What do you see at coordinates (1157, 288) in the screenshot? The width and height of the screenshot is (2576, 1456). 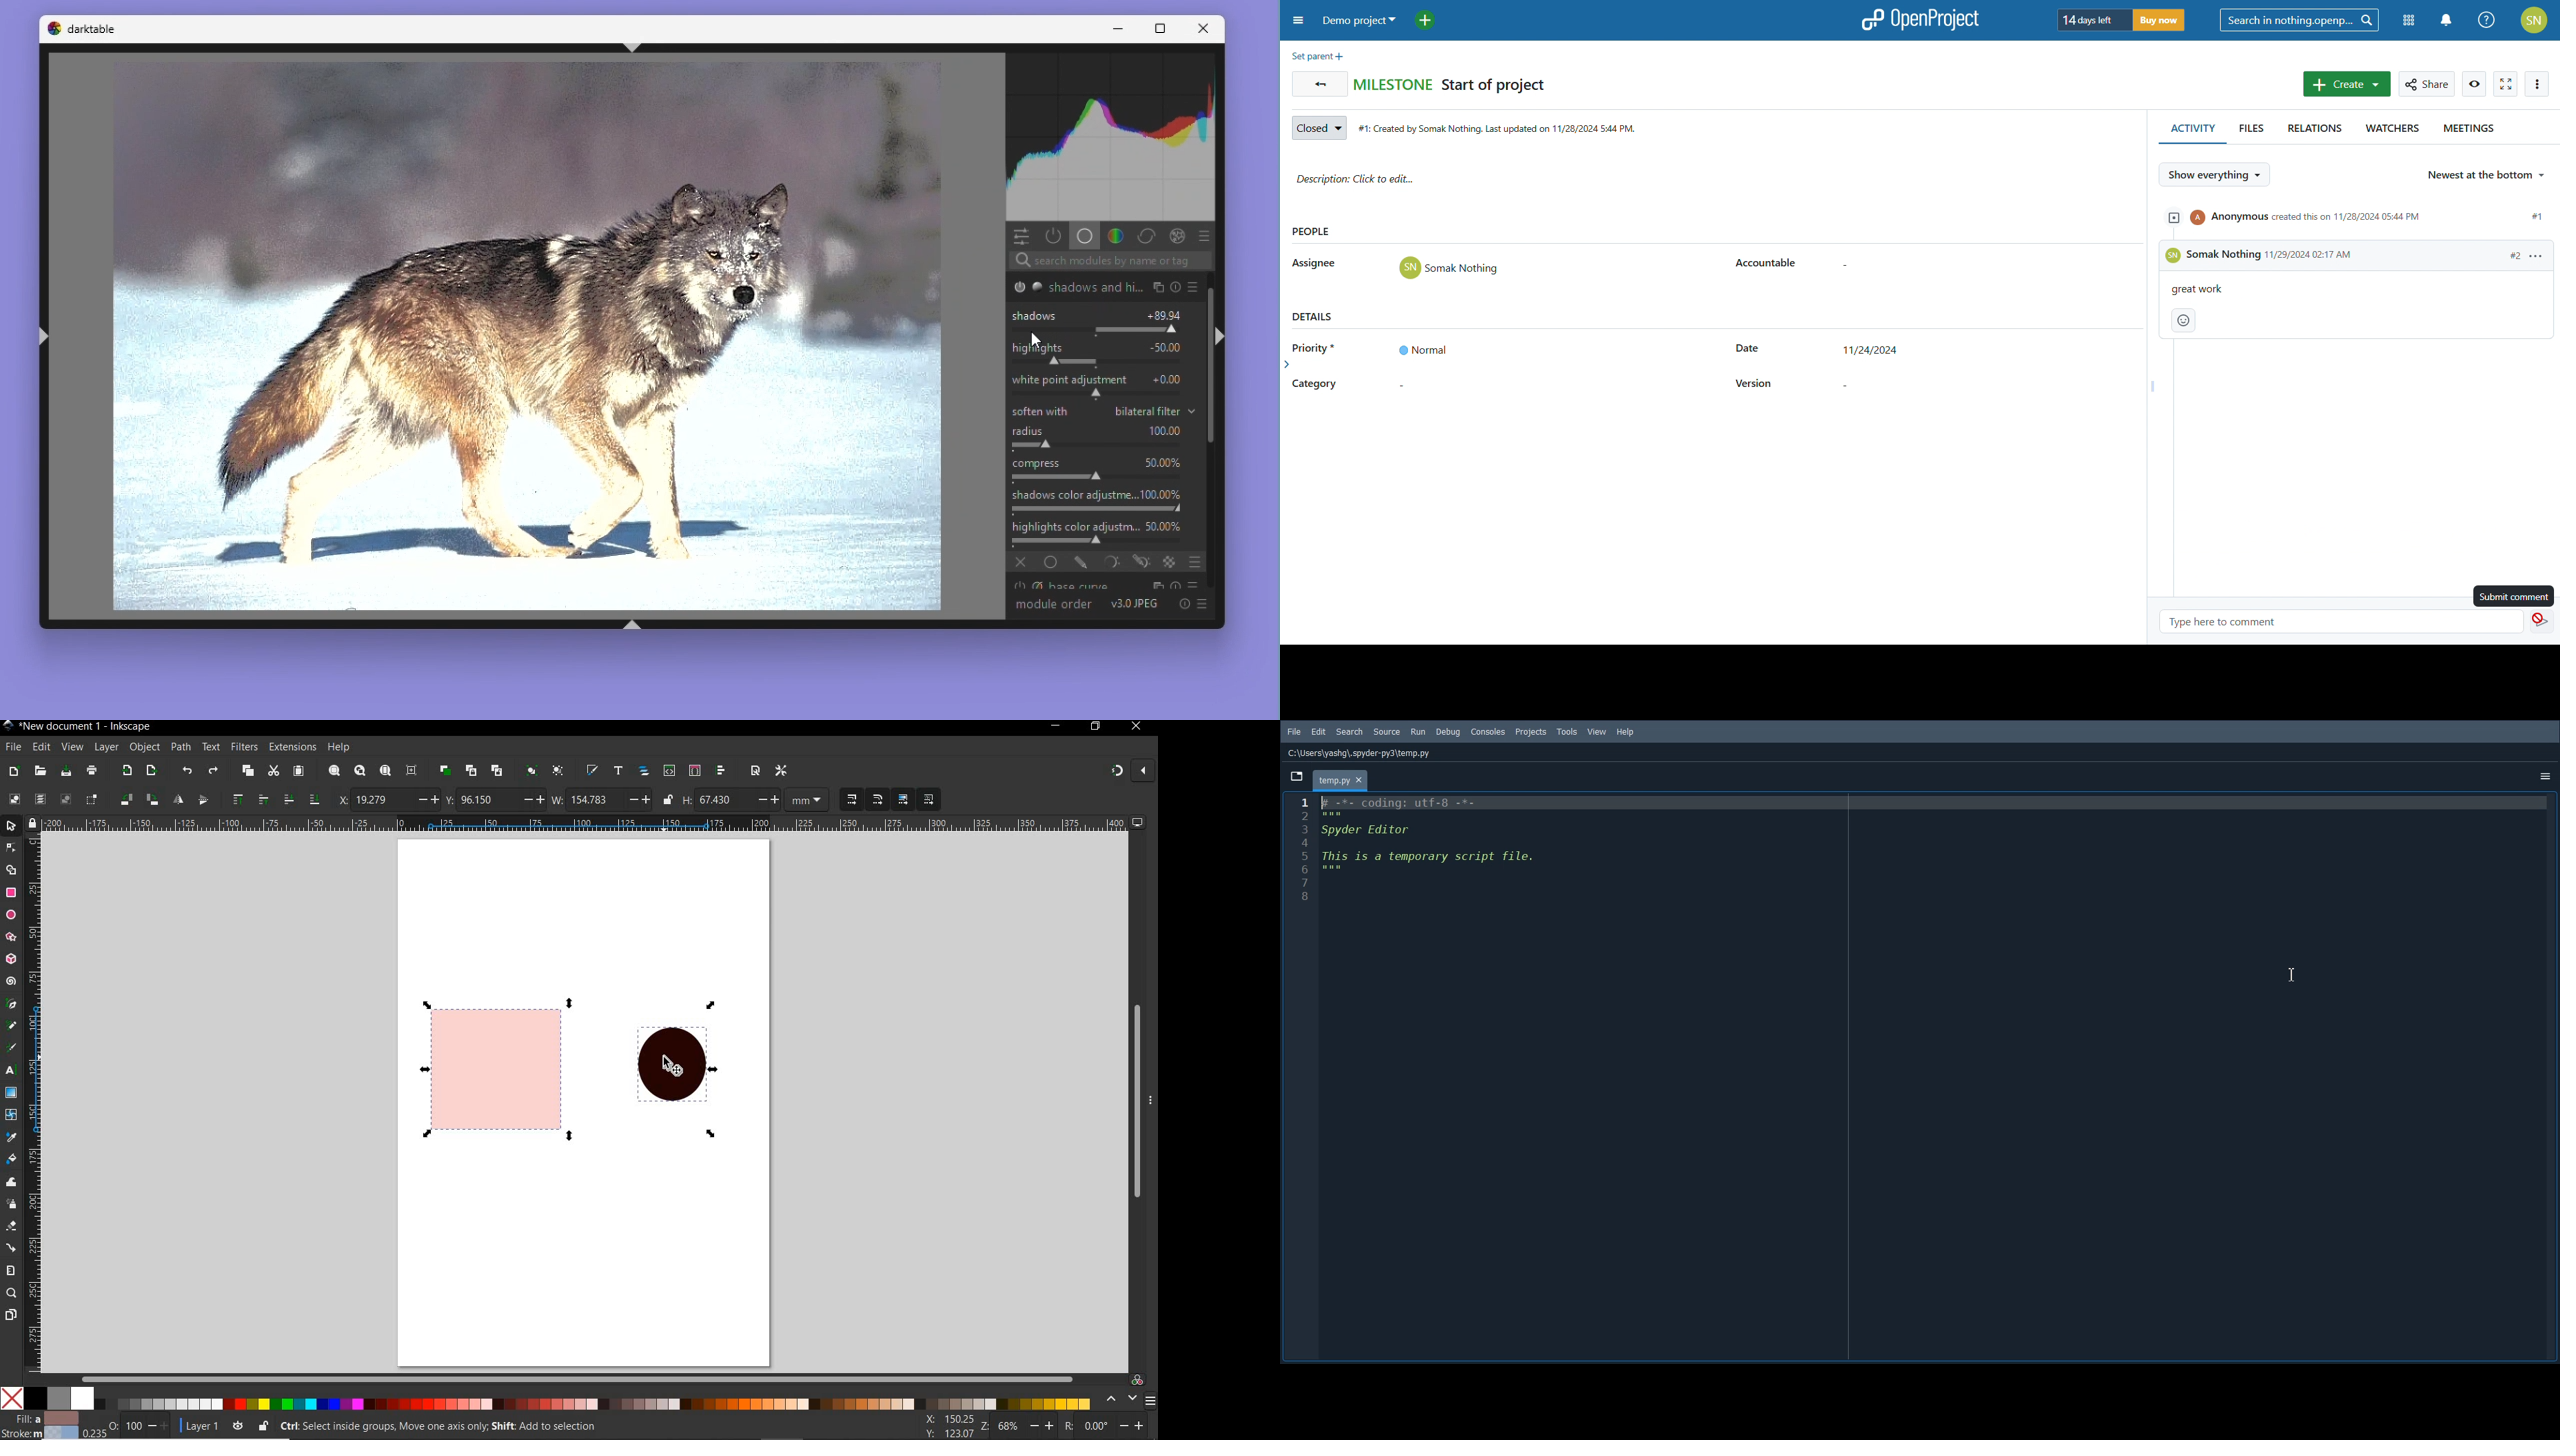 I see `multiple instance actions` at bounding box center [1157, 288].